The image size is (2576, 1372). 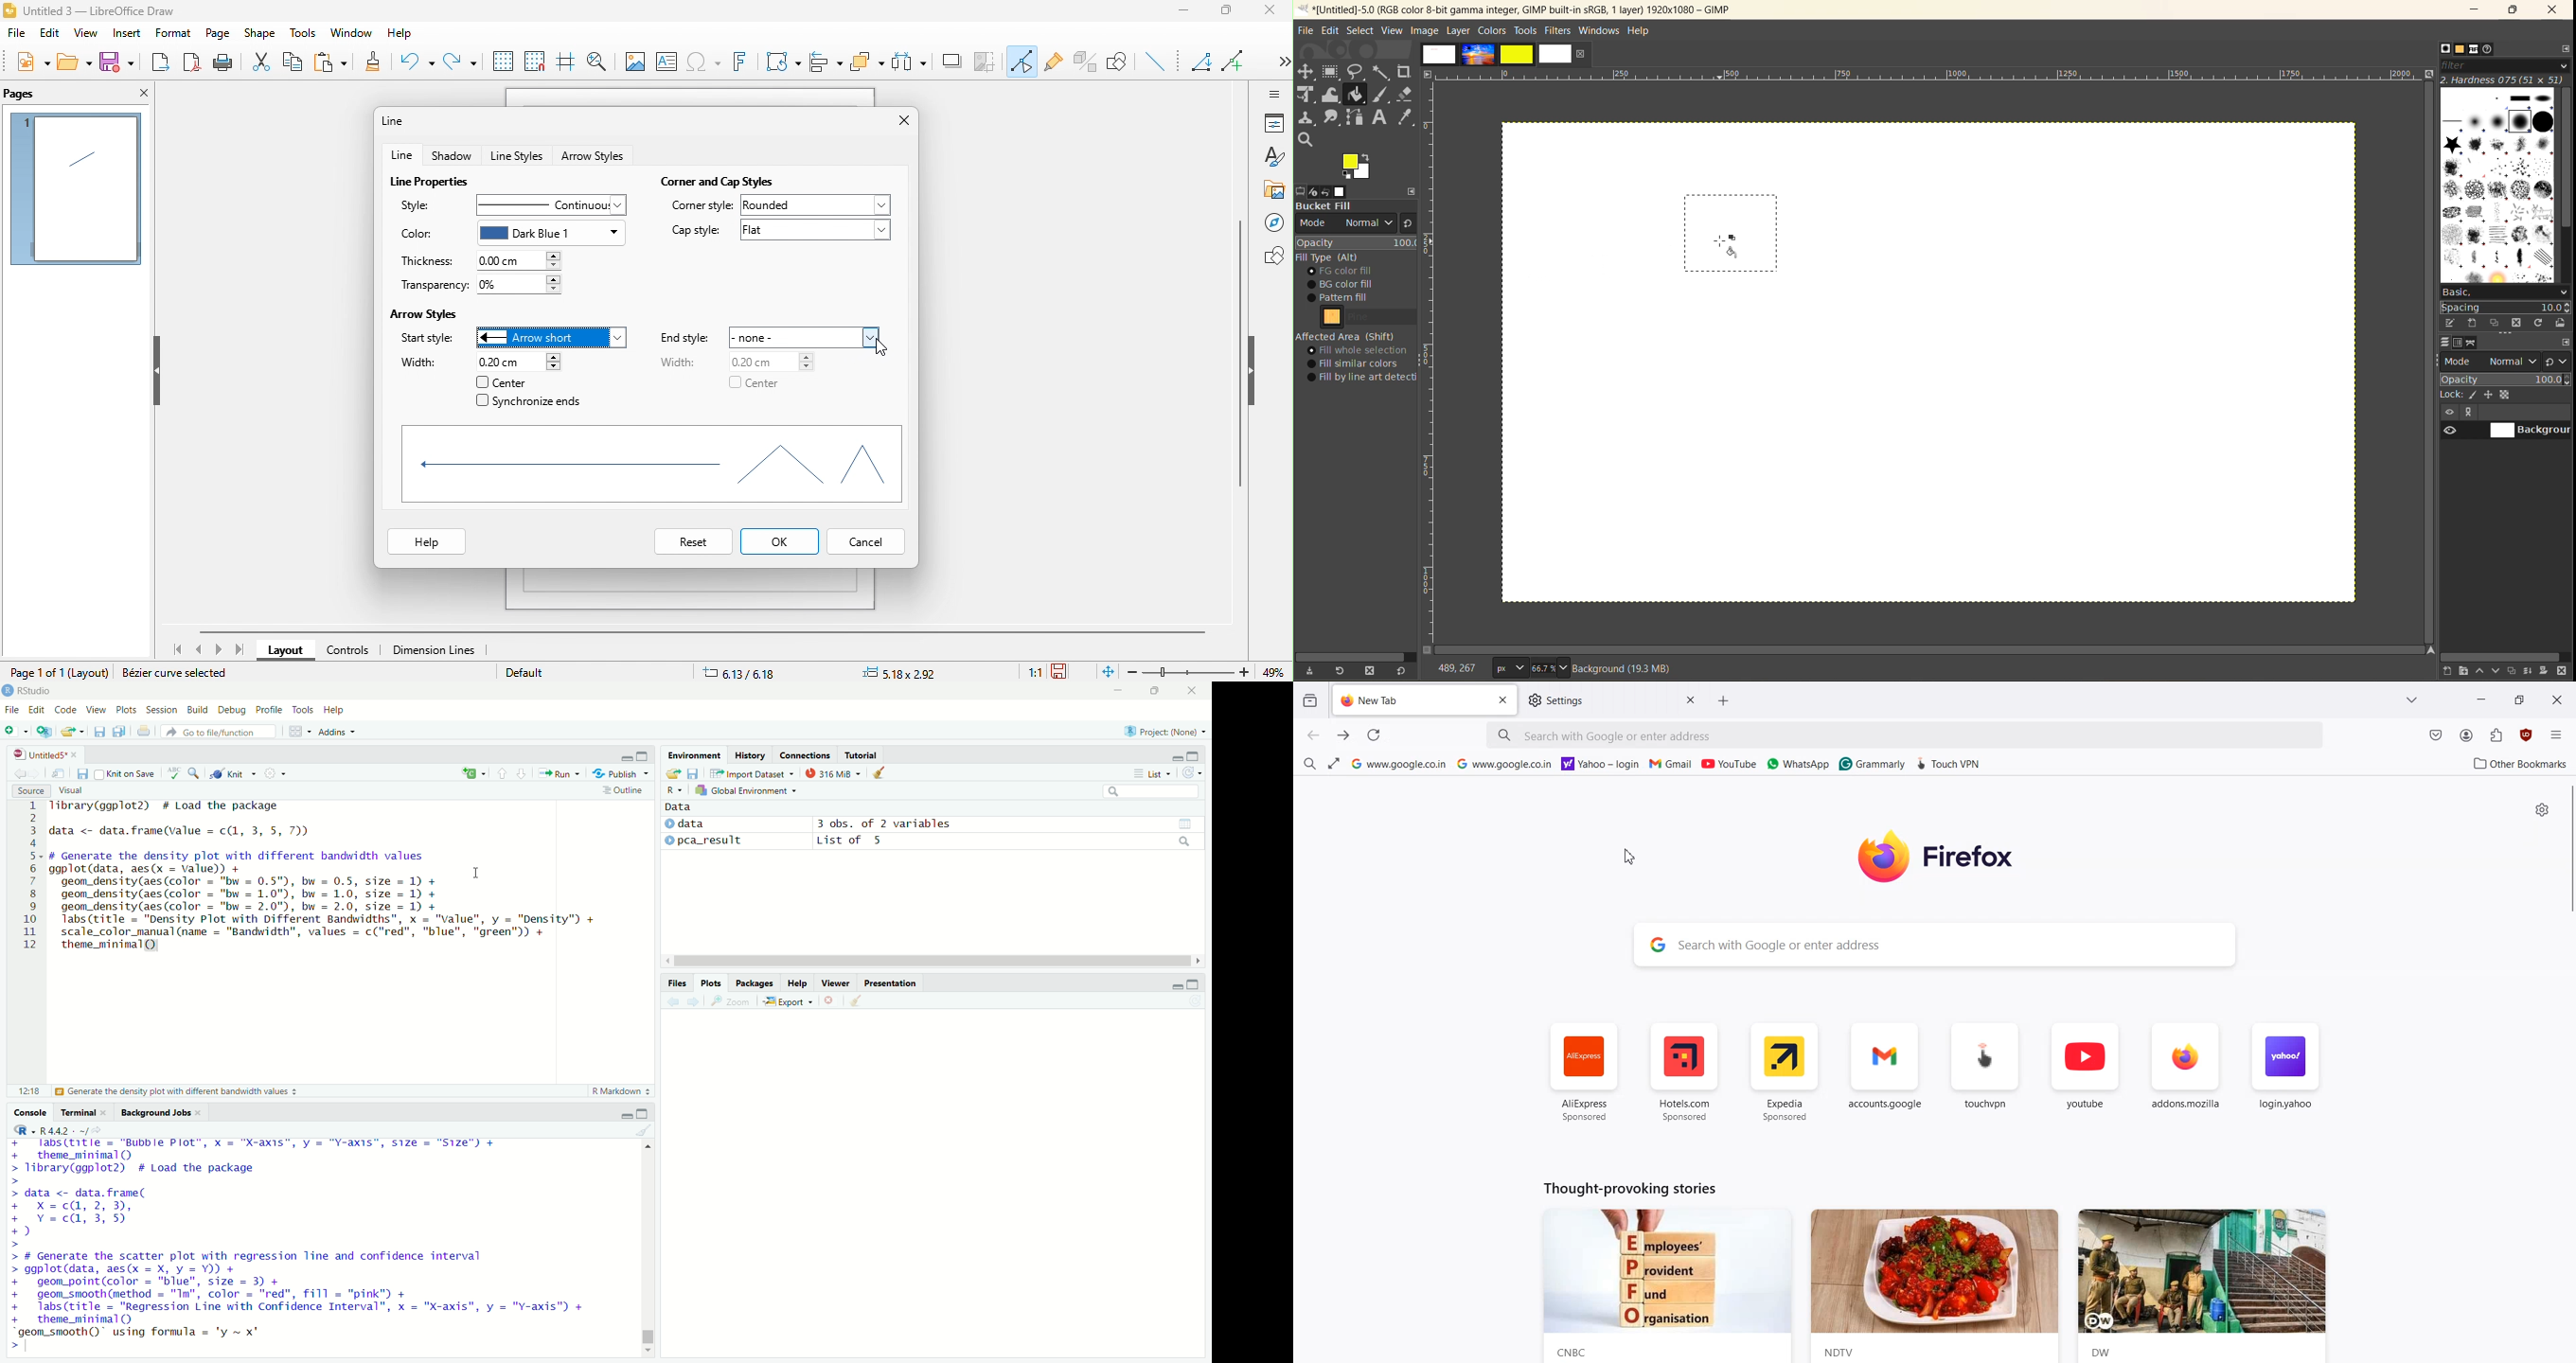 What do you see at coordinates (1726, 247) in the screenshot?
I see `cursor` at bounding box center [1726, 247].